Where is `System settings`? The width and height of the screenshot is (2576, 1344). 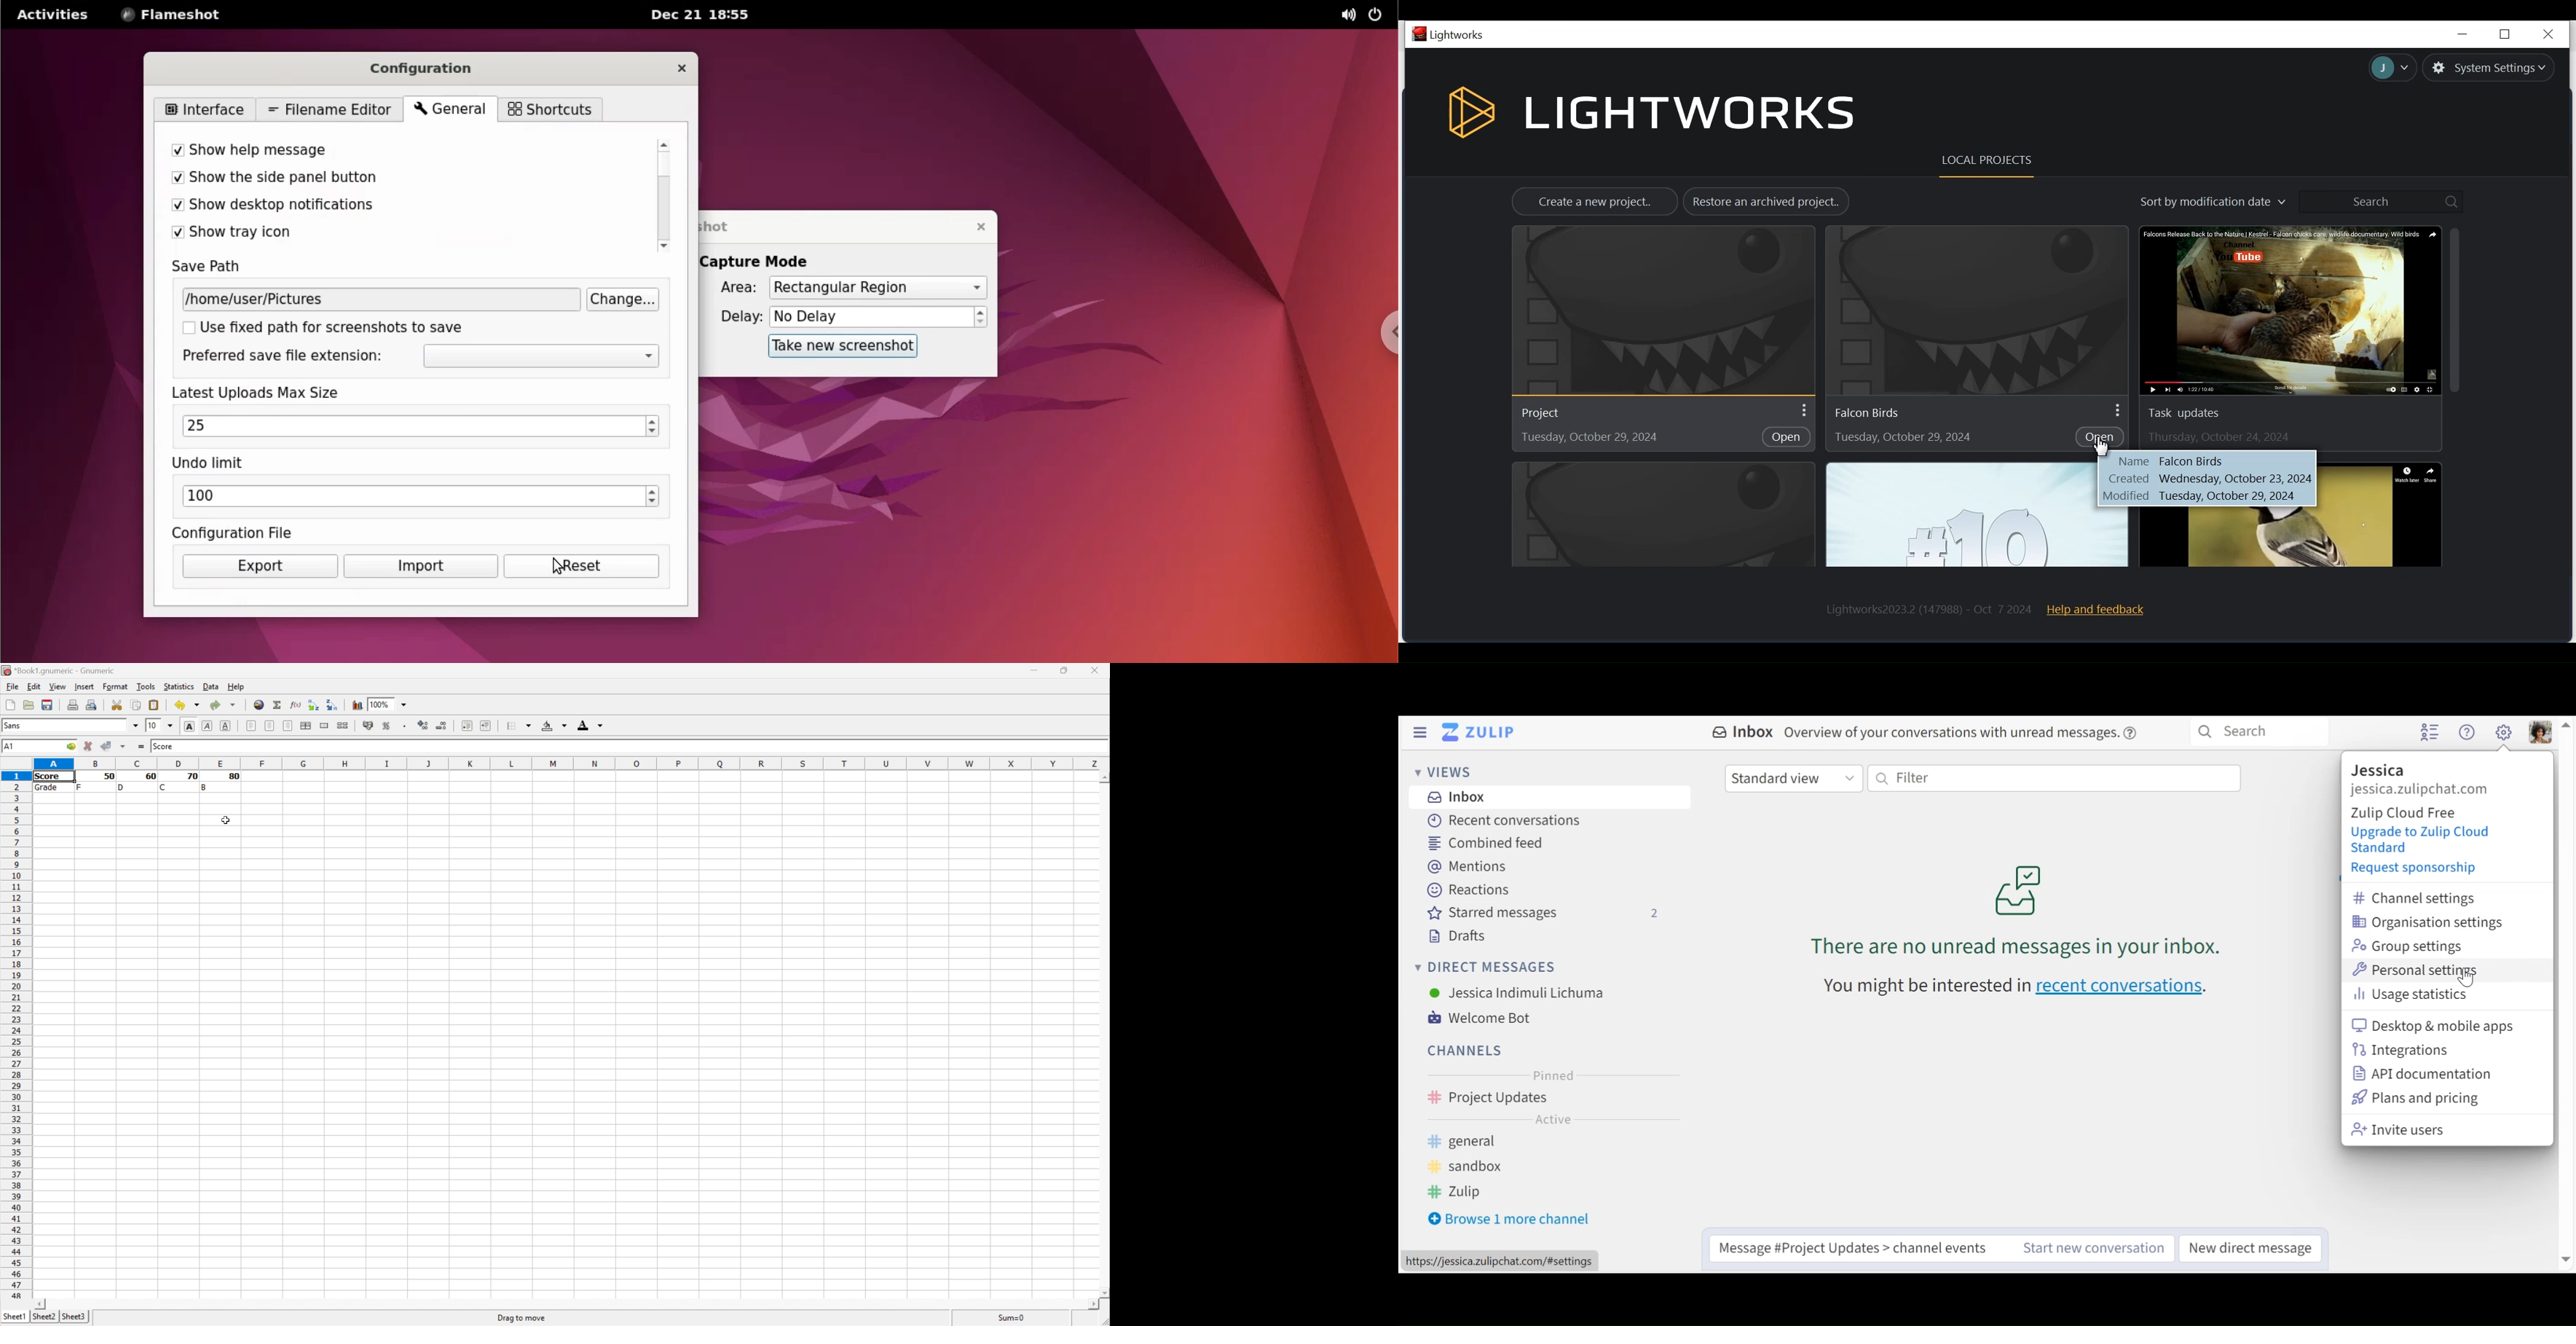
System settings is located at coordinates (2489, 68).